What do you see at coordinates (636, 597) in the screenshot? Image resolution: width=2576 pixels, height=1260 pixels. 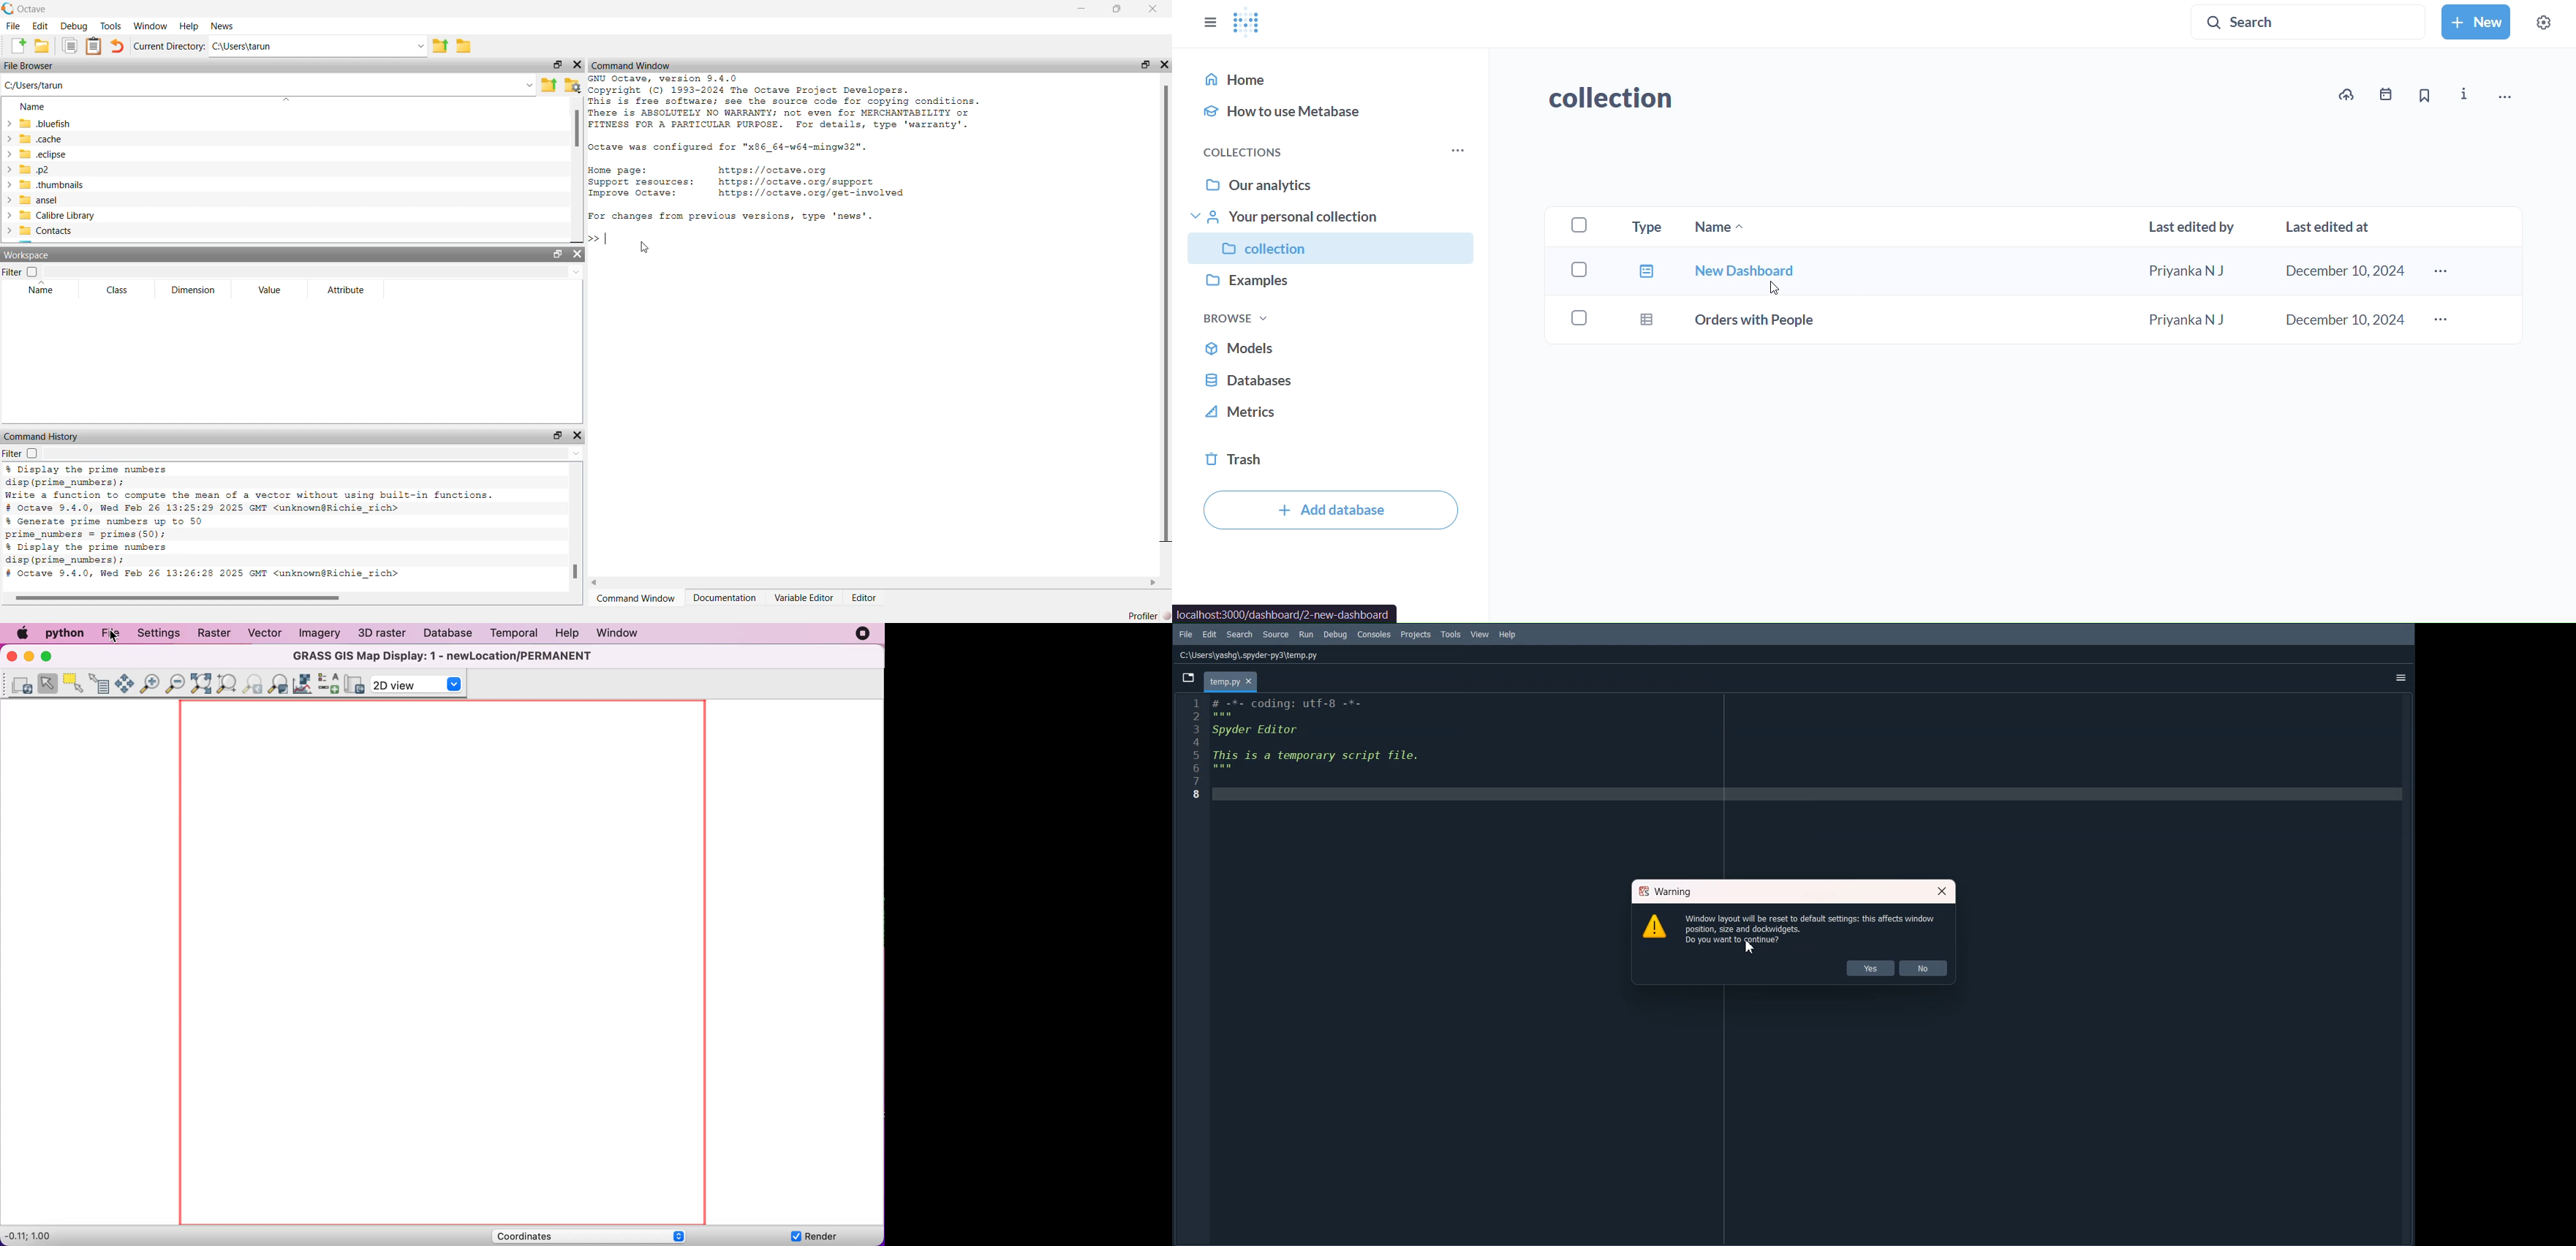 I see `Command Window` at bounding box center [636, 597].